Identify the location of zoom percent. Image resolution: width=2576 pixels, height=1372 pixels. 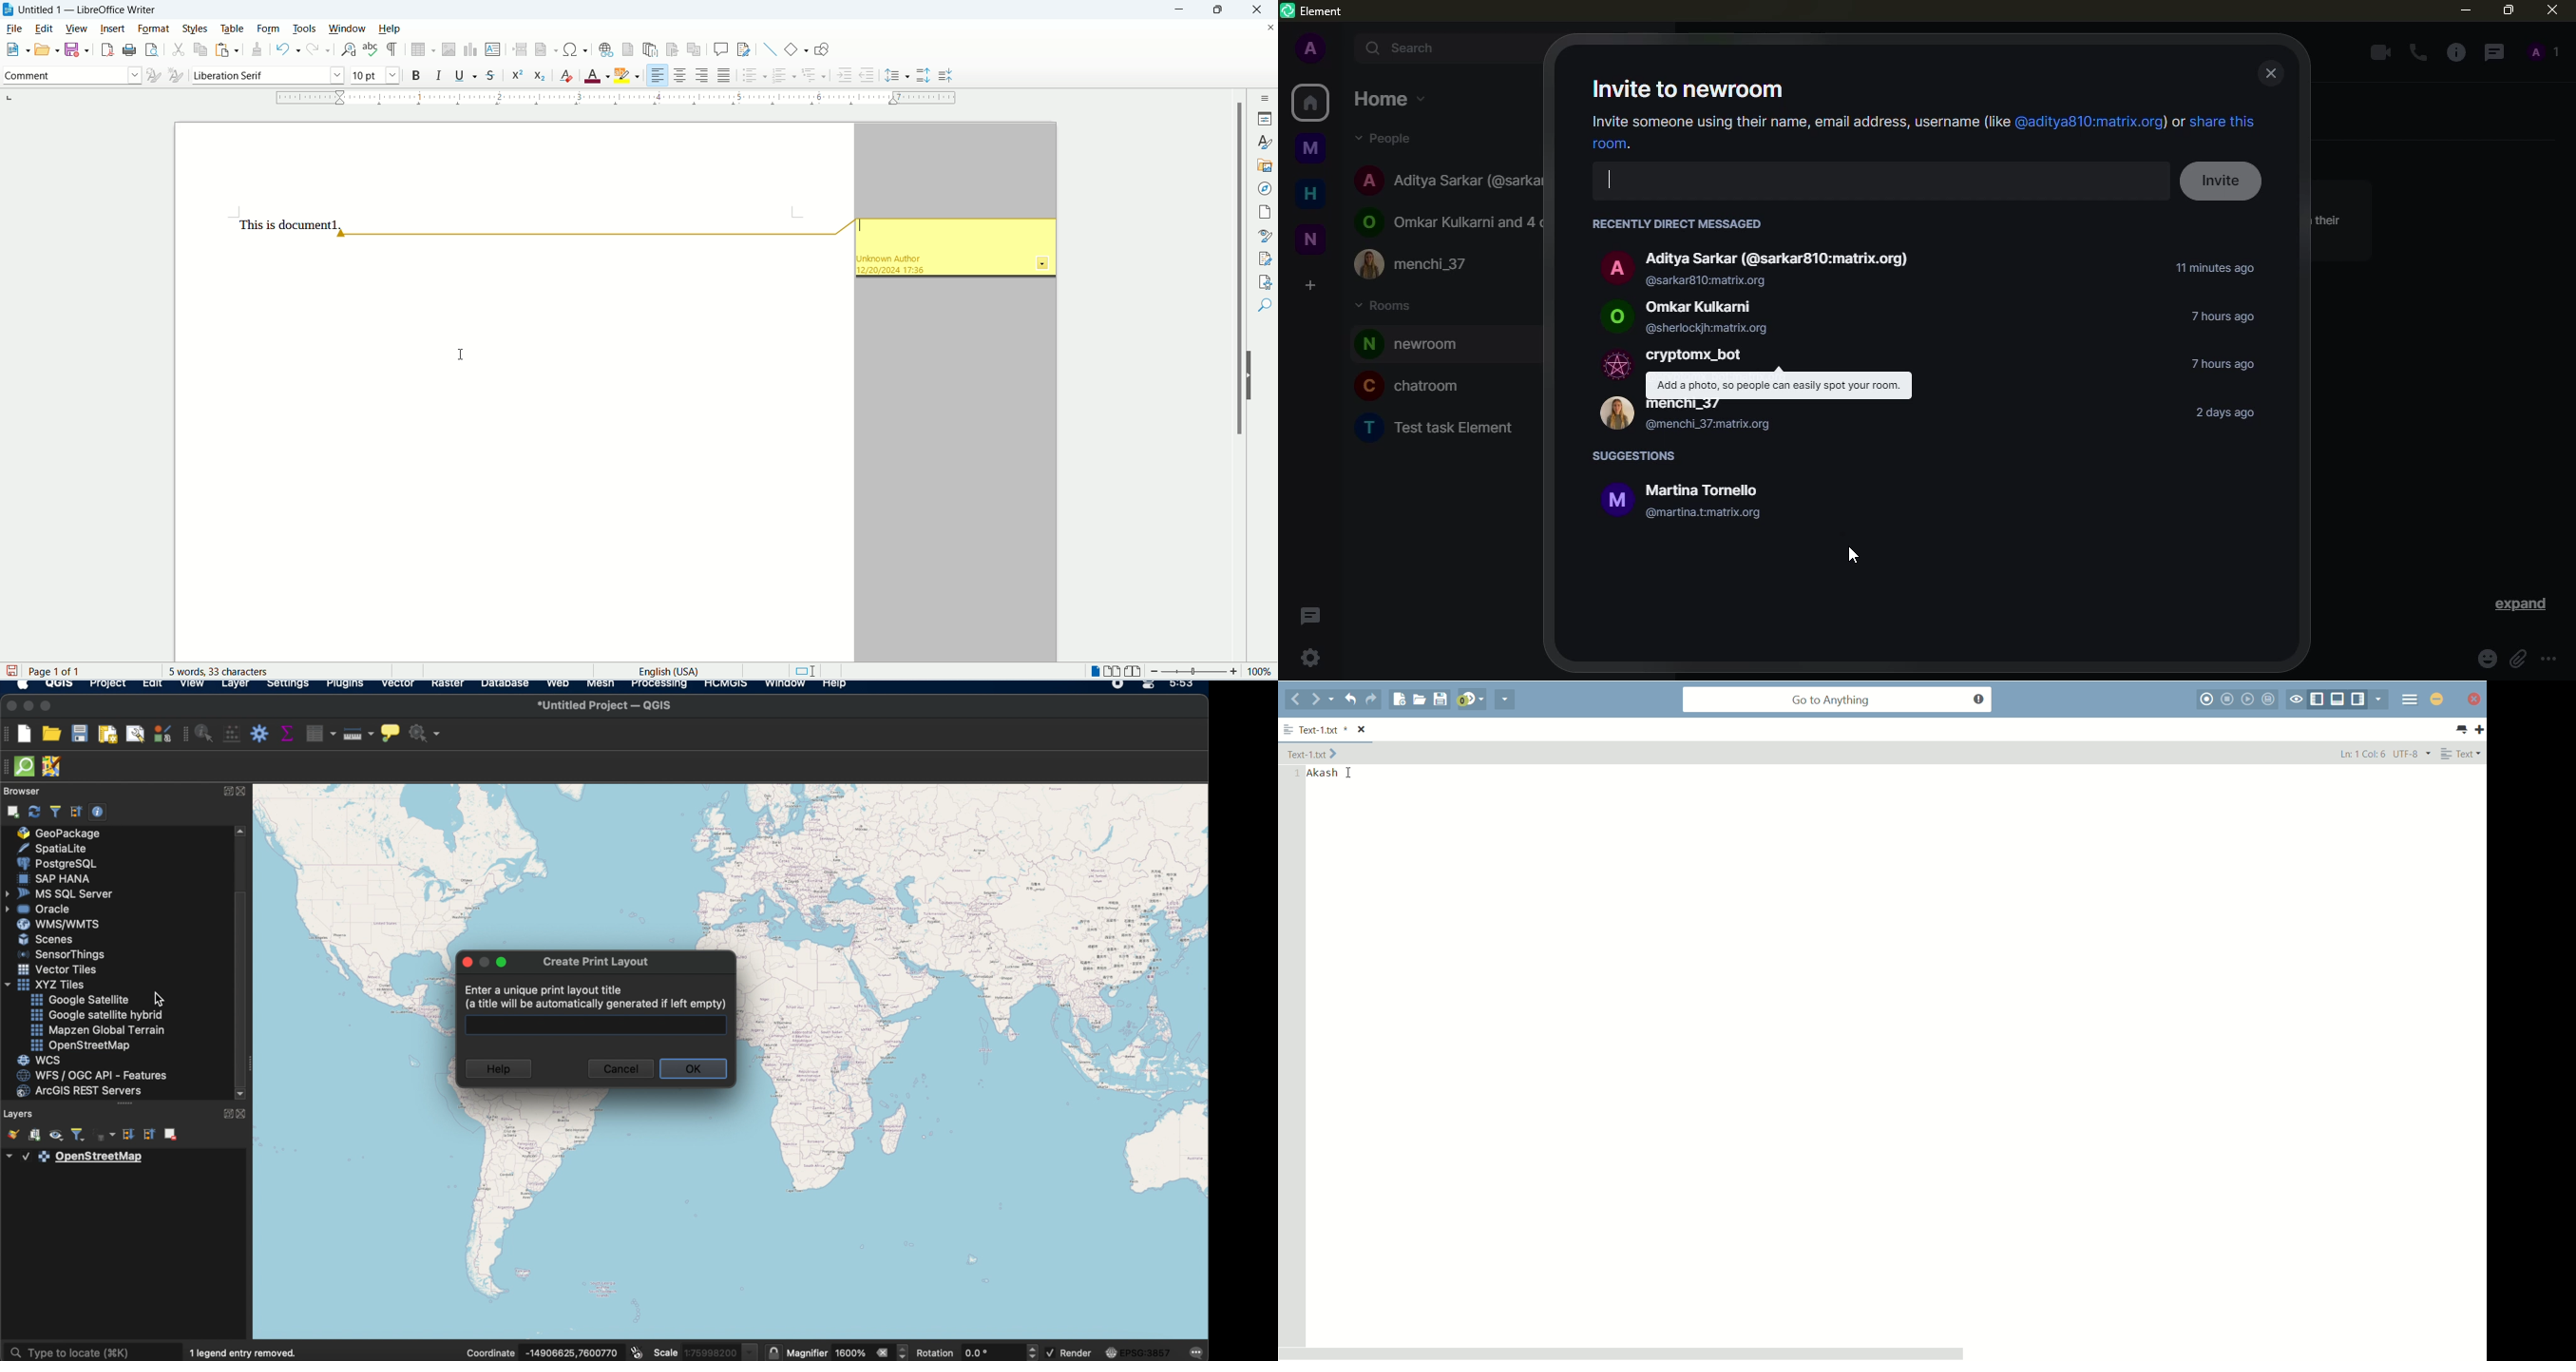
(1263, 671).